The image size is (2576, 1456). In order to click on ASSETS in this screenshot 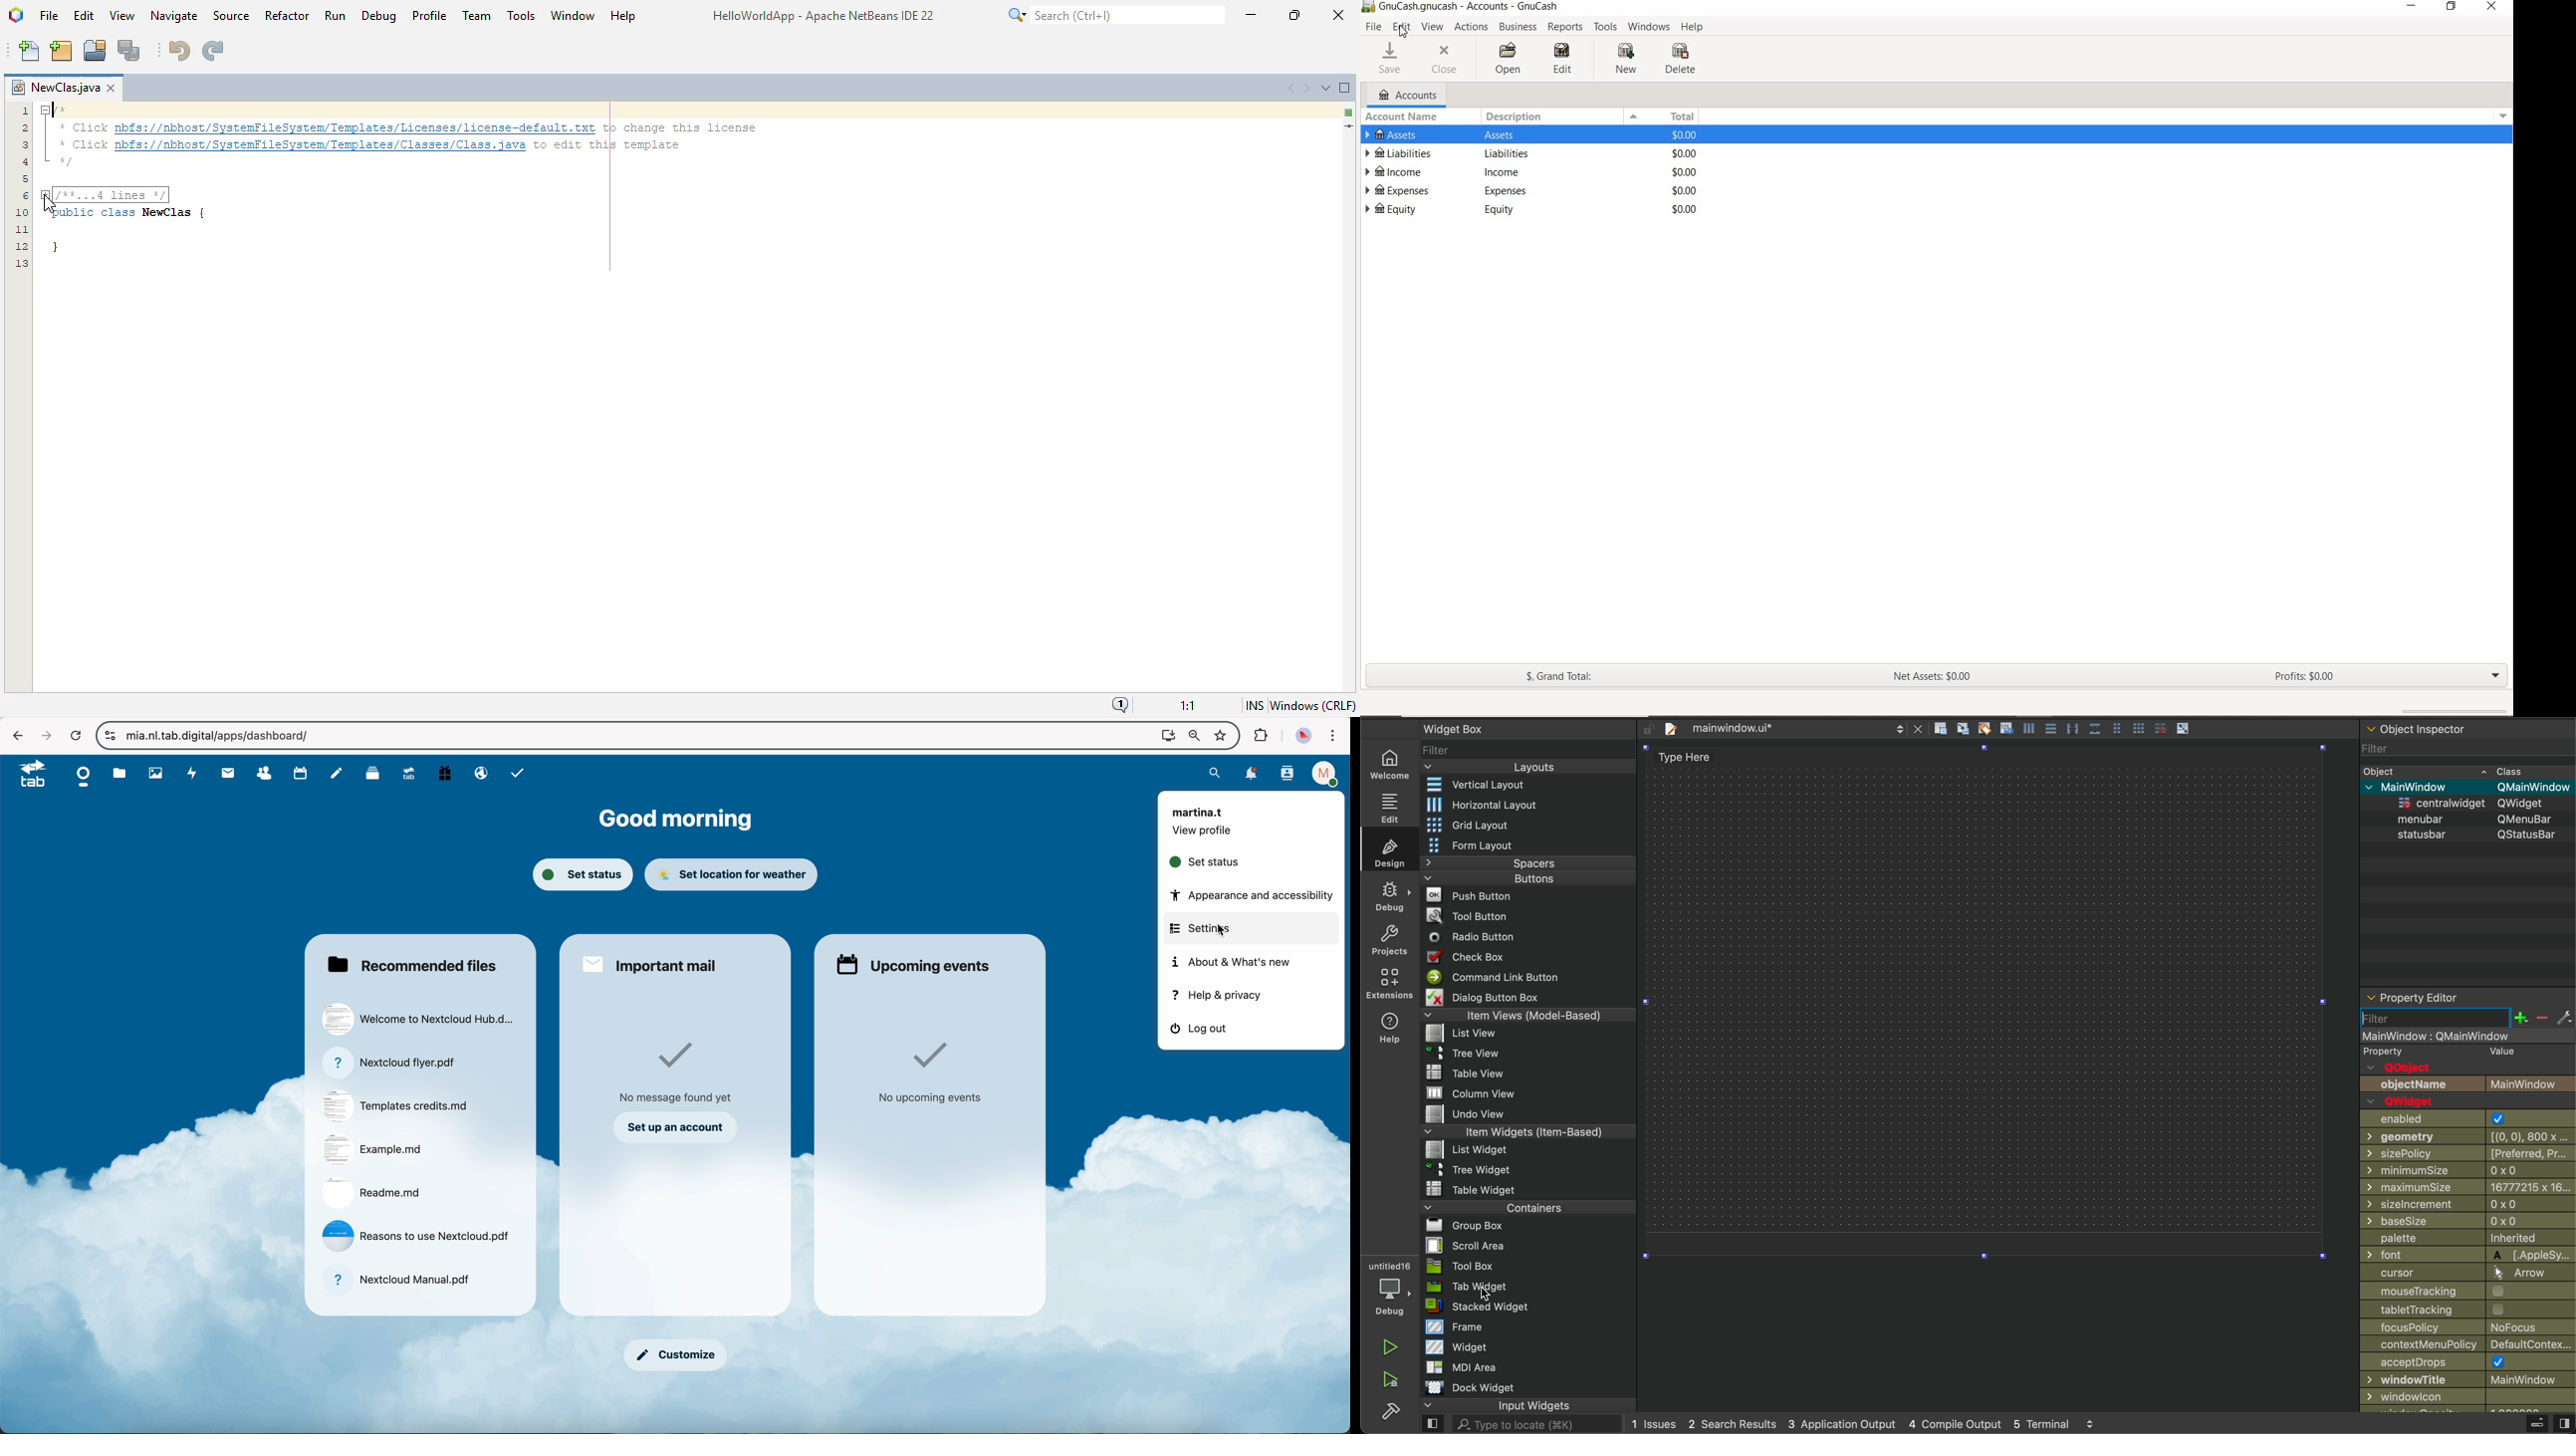, I will do `click(1540, 135)`.